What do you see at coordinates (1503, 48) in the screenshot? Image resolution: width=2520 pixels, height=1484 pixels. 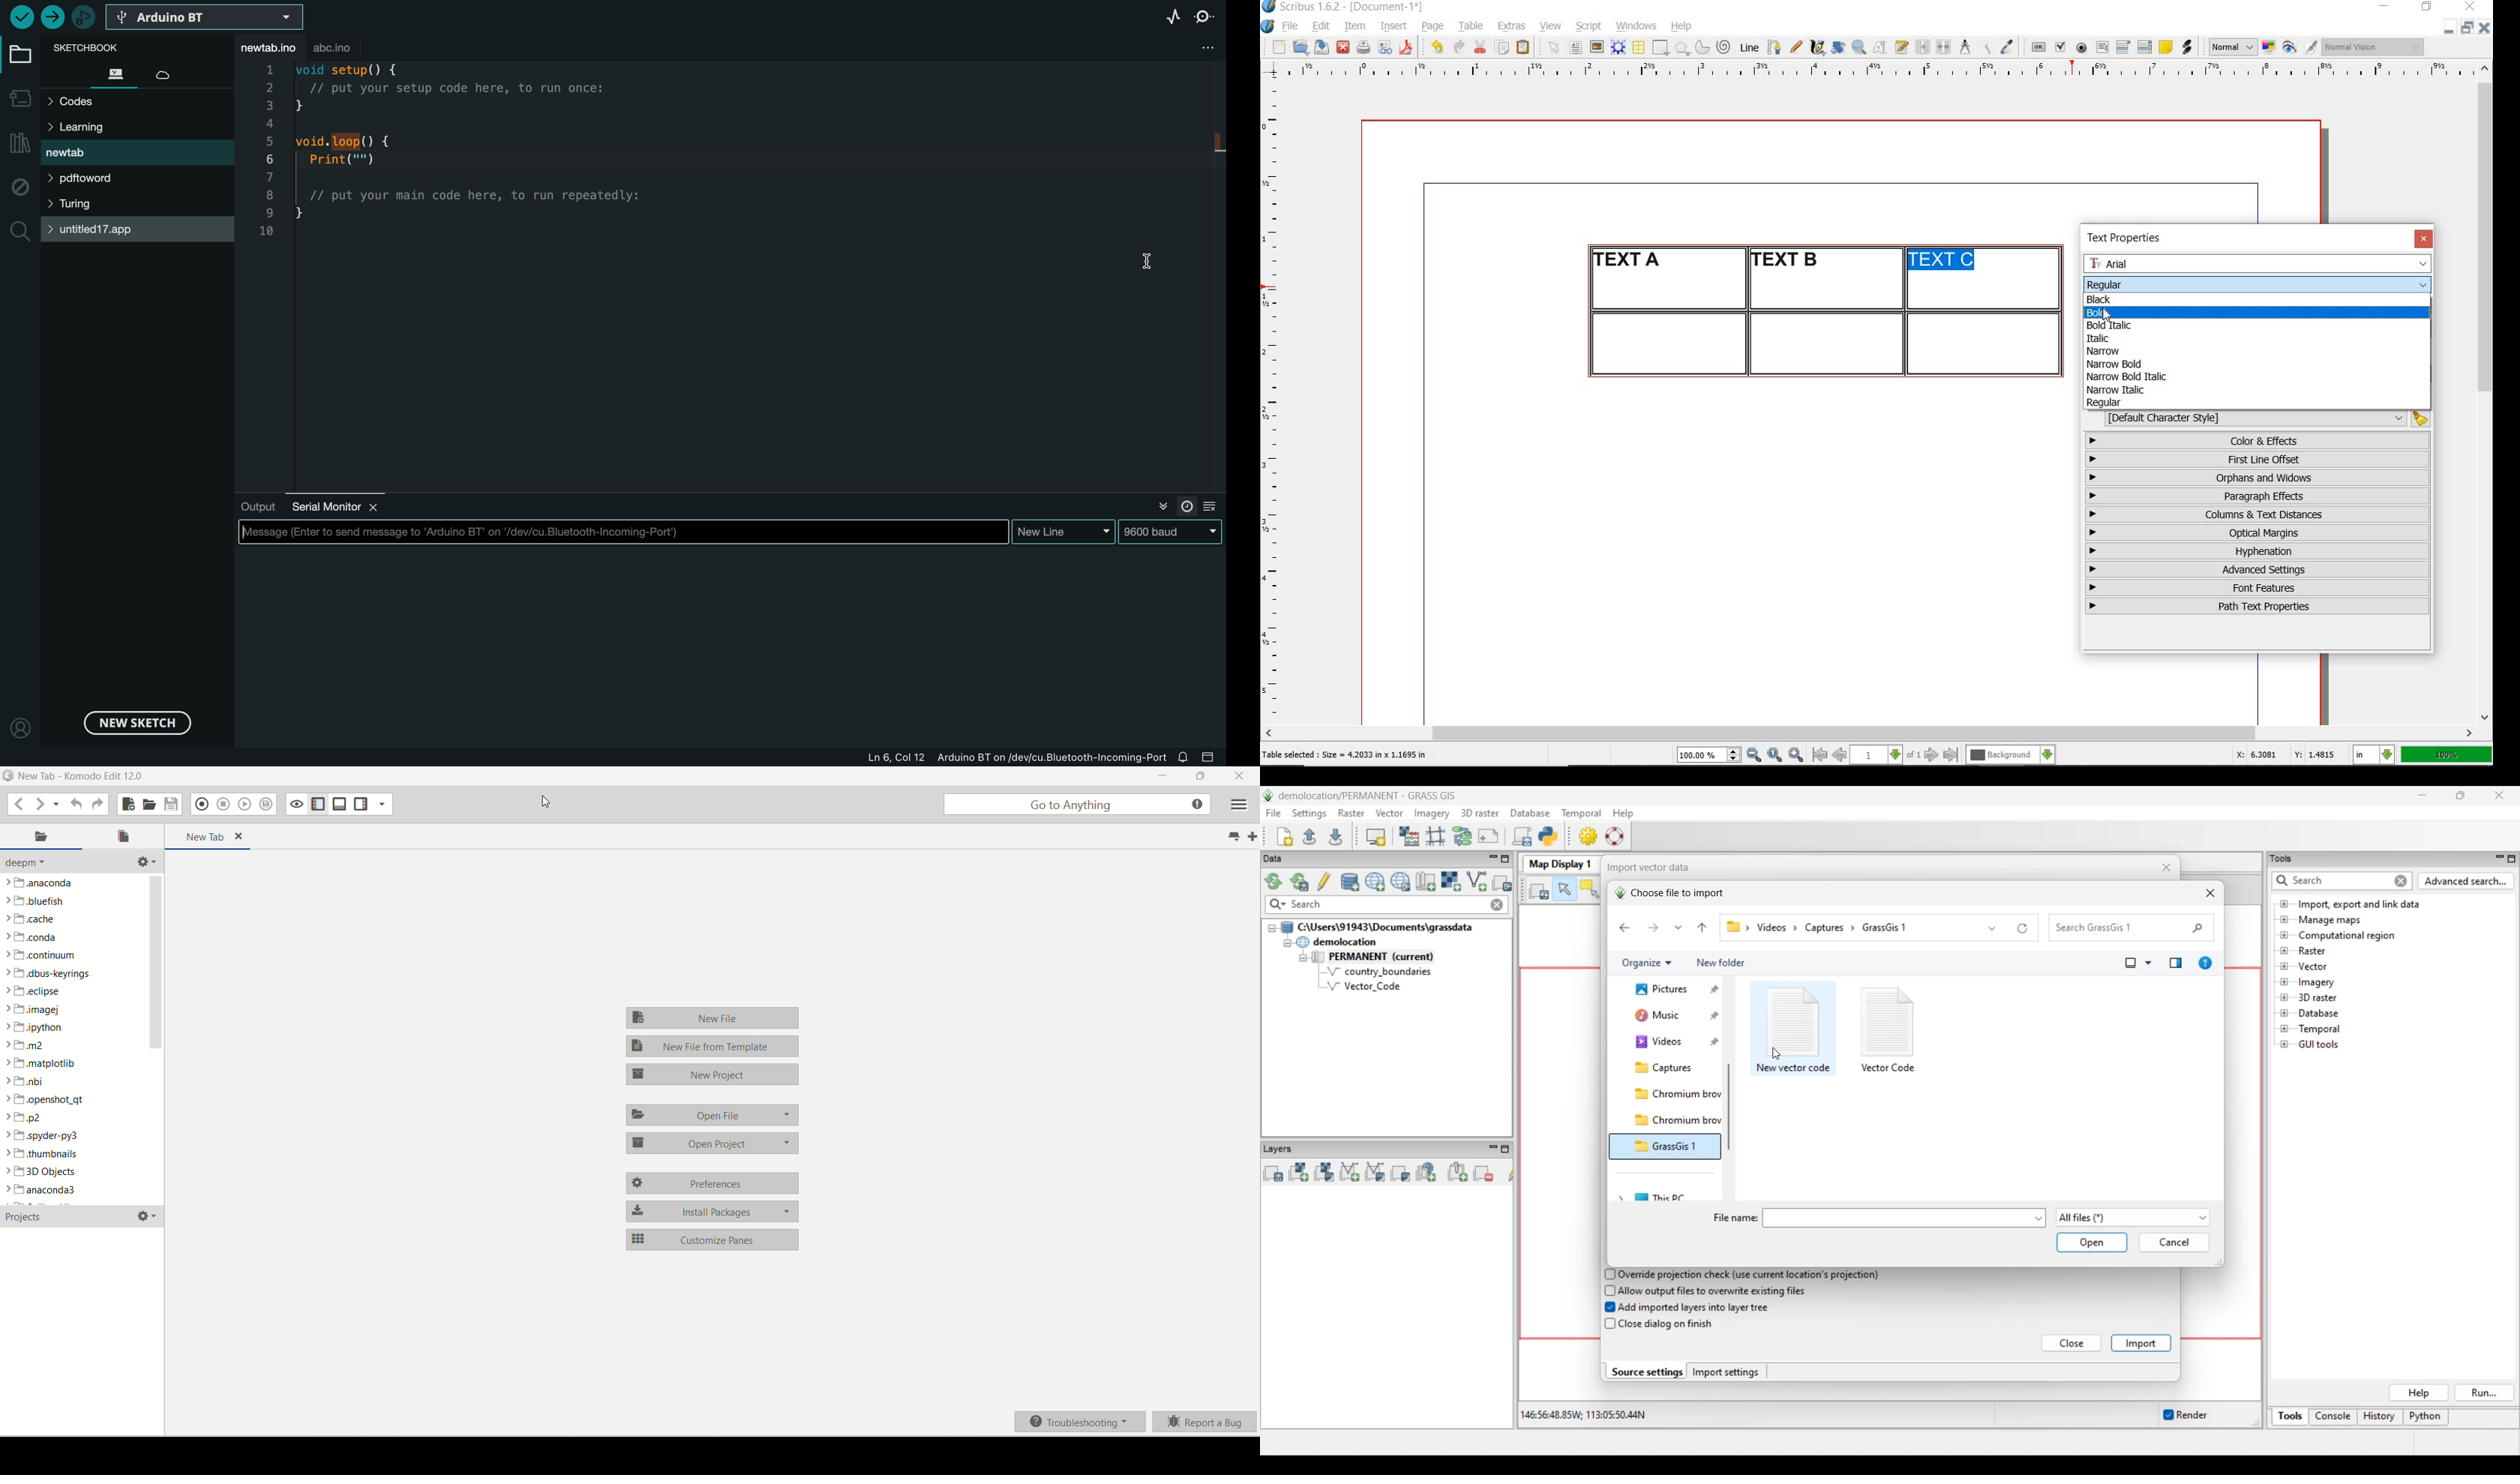 I see `copy` at bounding box center [1503, 48].